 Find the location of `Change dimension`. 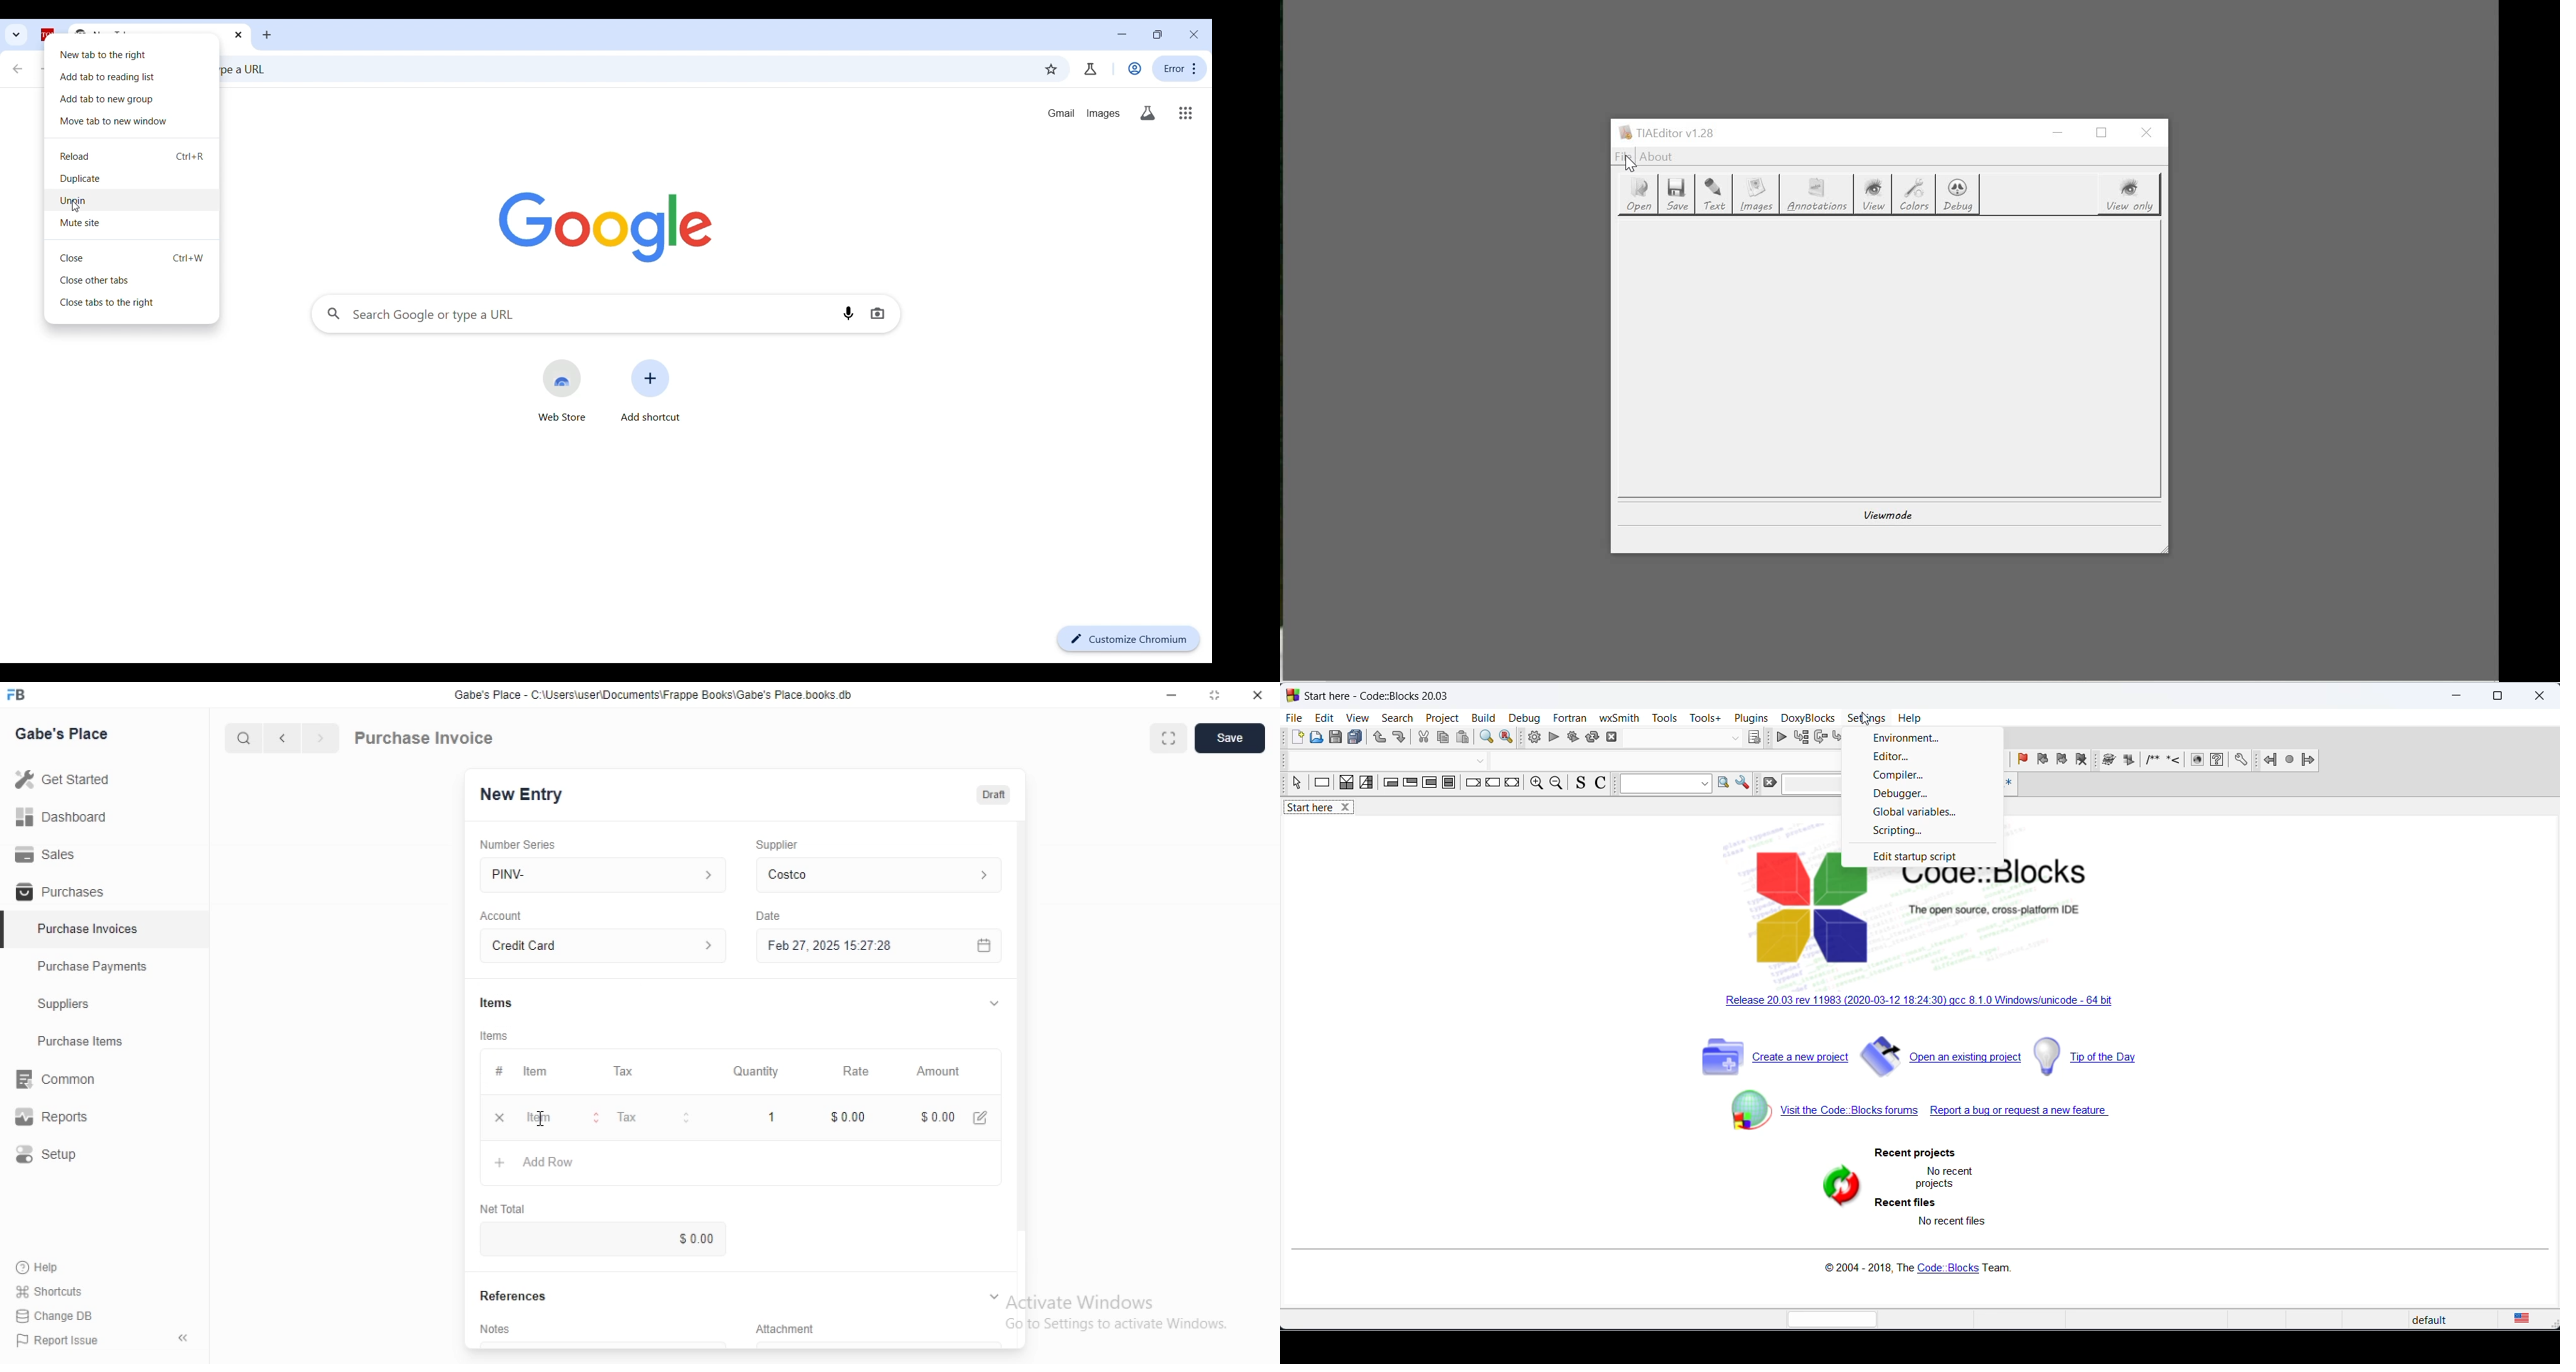

Change dimension is located at coordinates (1215, 695).